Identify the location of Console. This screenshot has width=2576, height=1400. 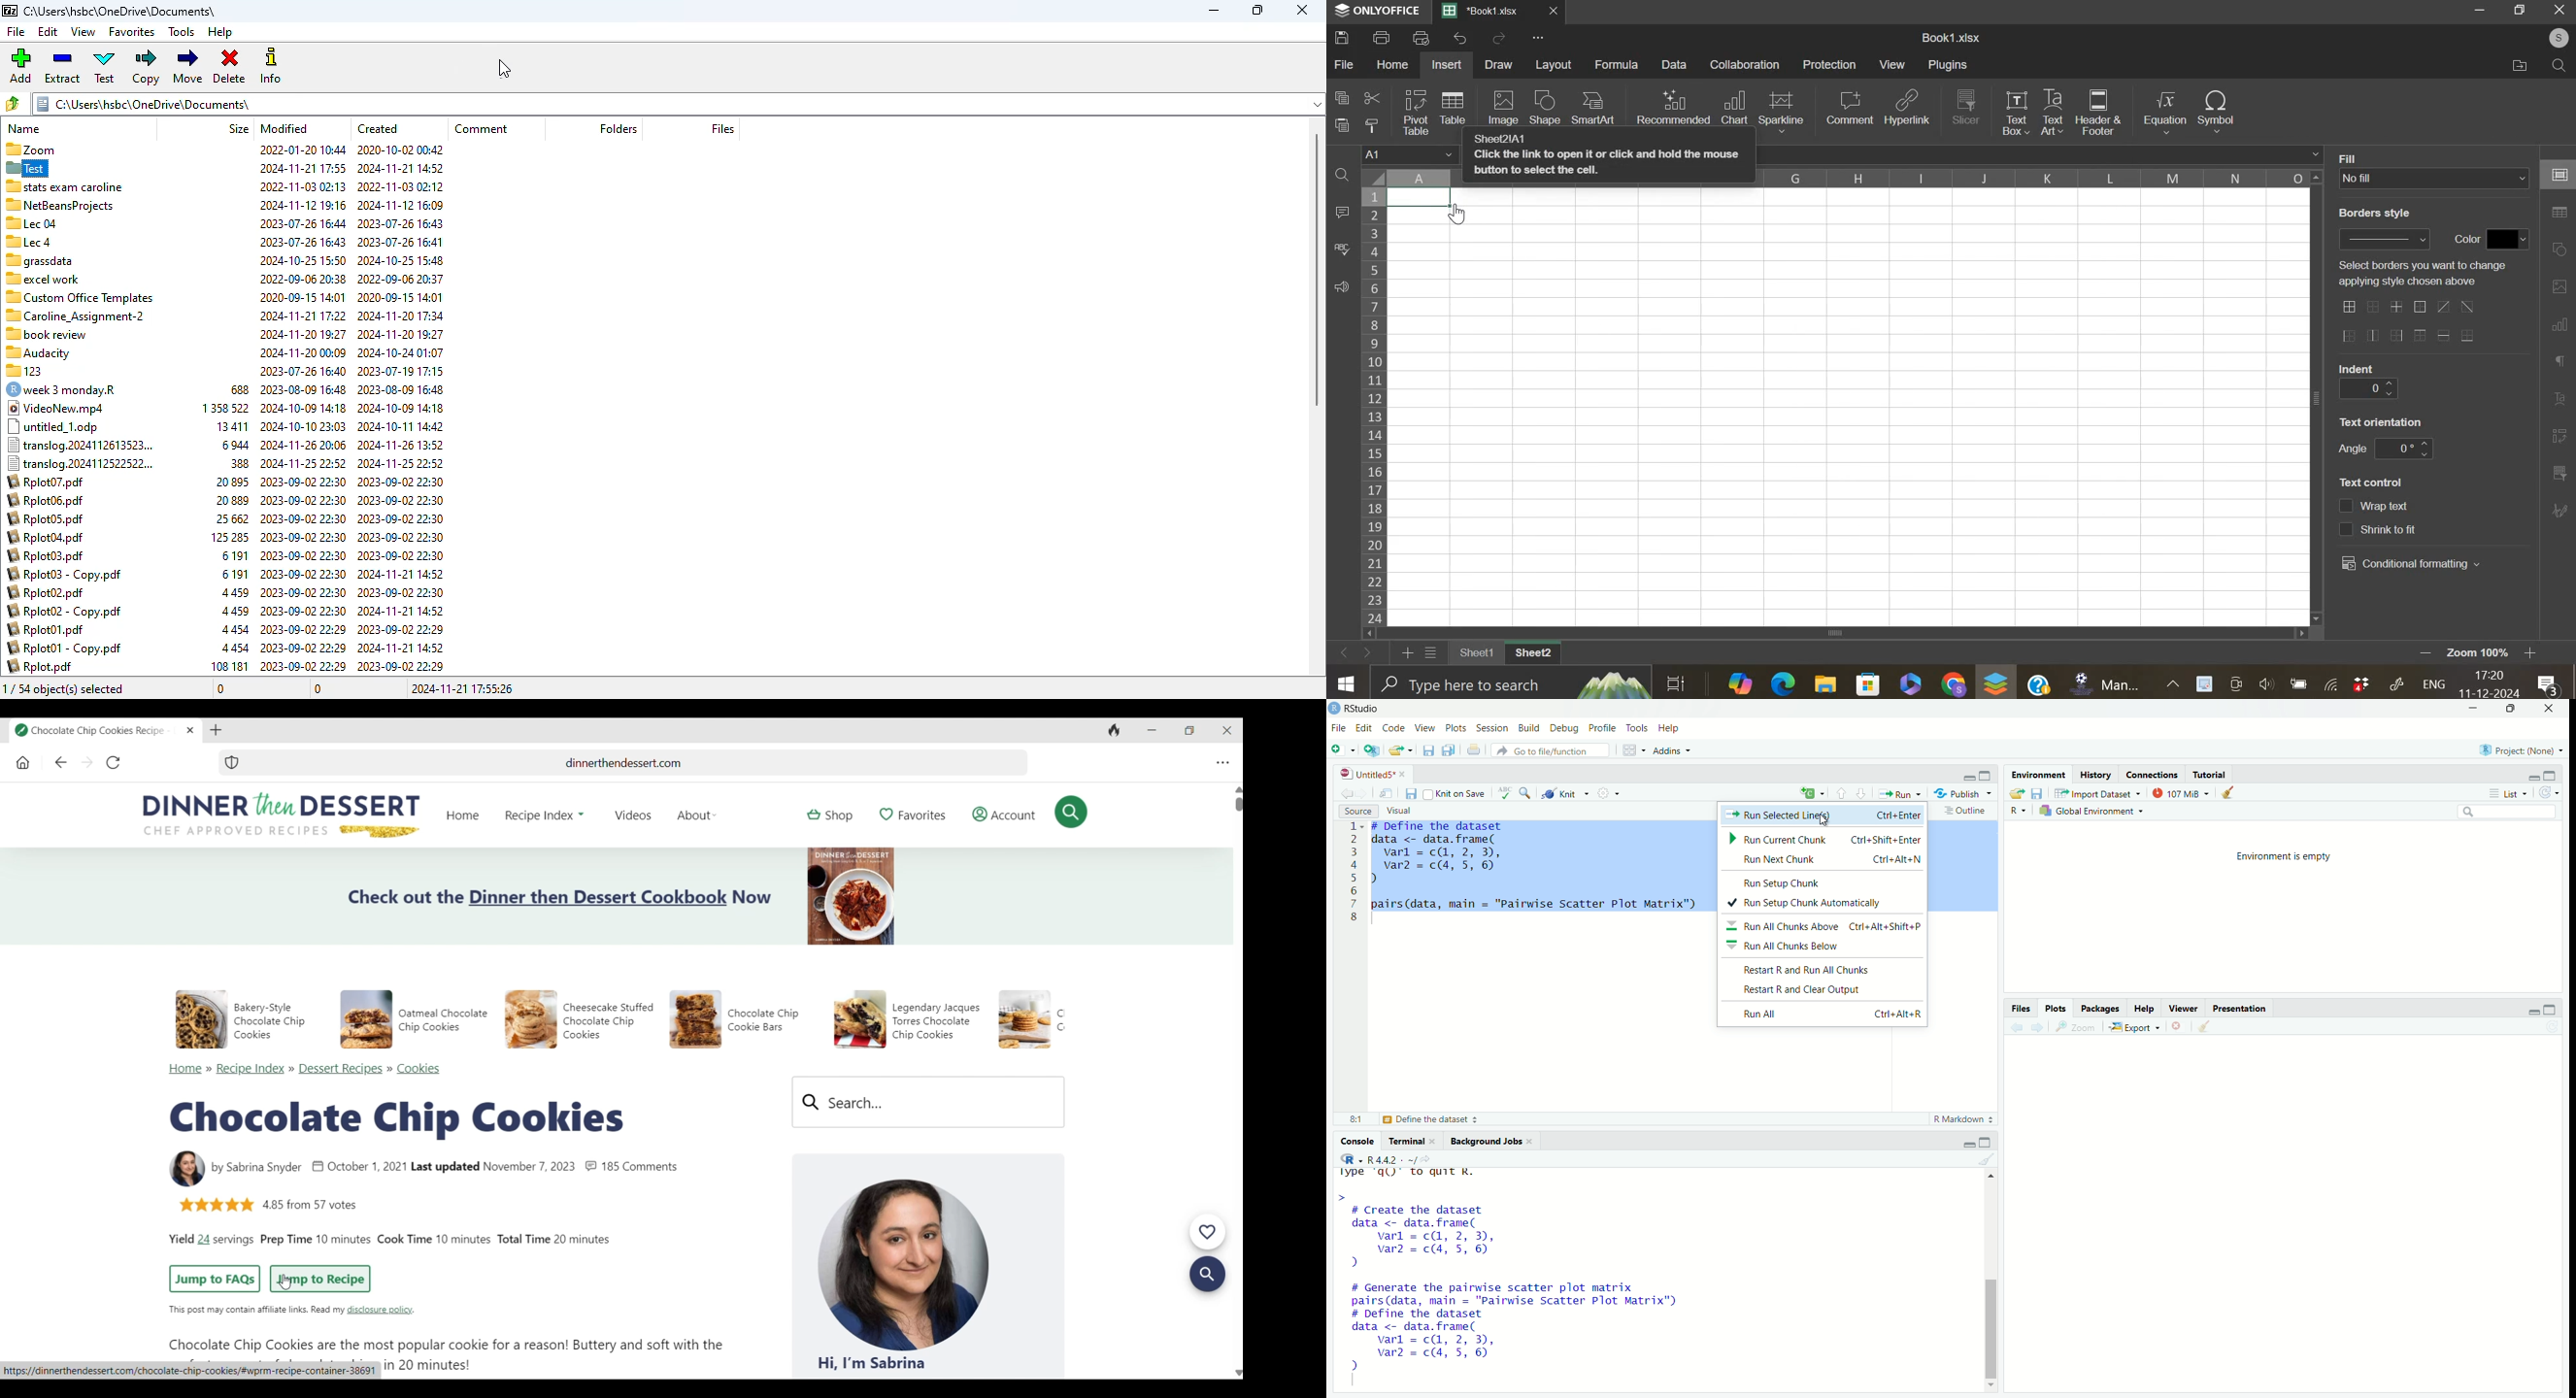
(1357, 1142).